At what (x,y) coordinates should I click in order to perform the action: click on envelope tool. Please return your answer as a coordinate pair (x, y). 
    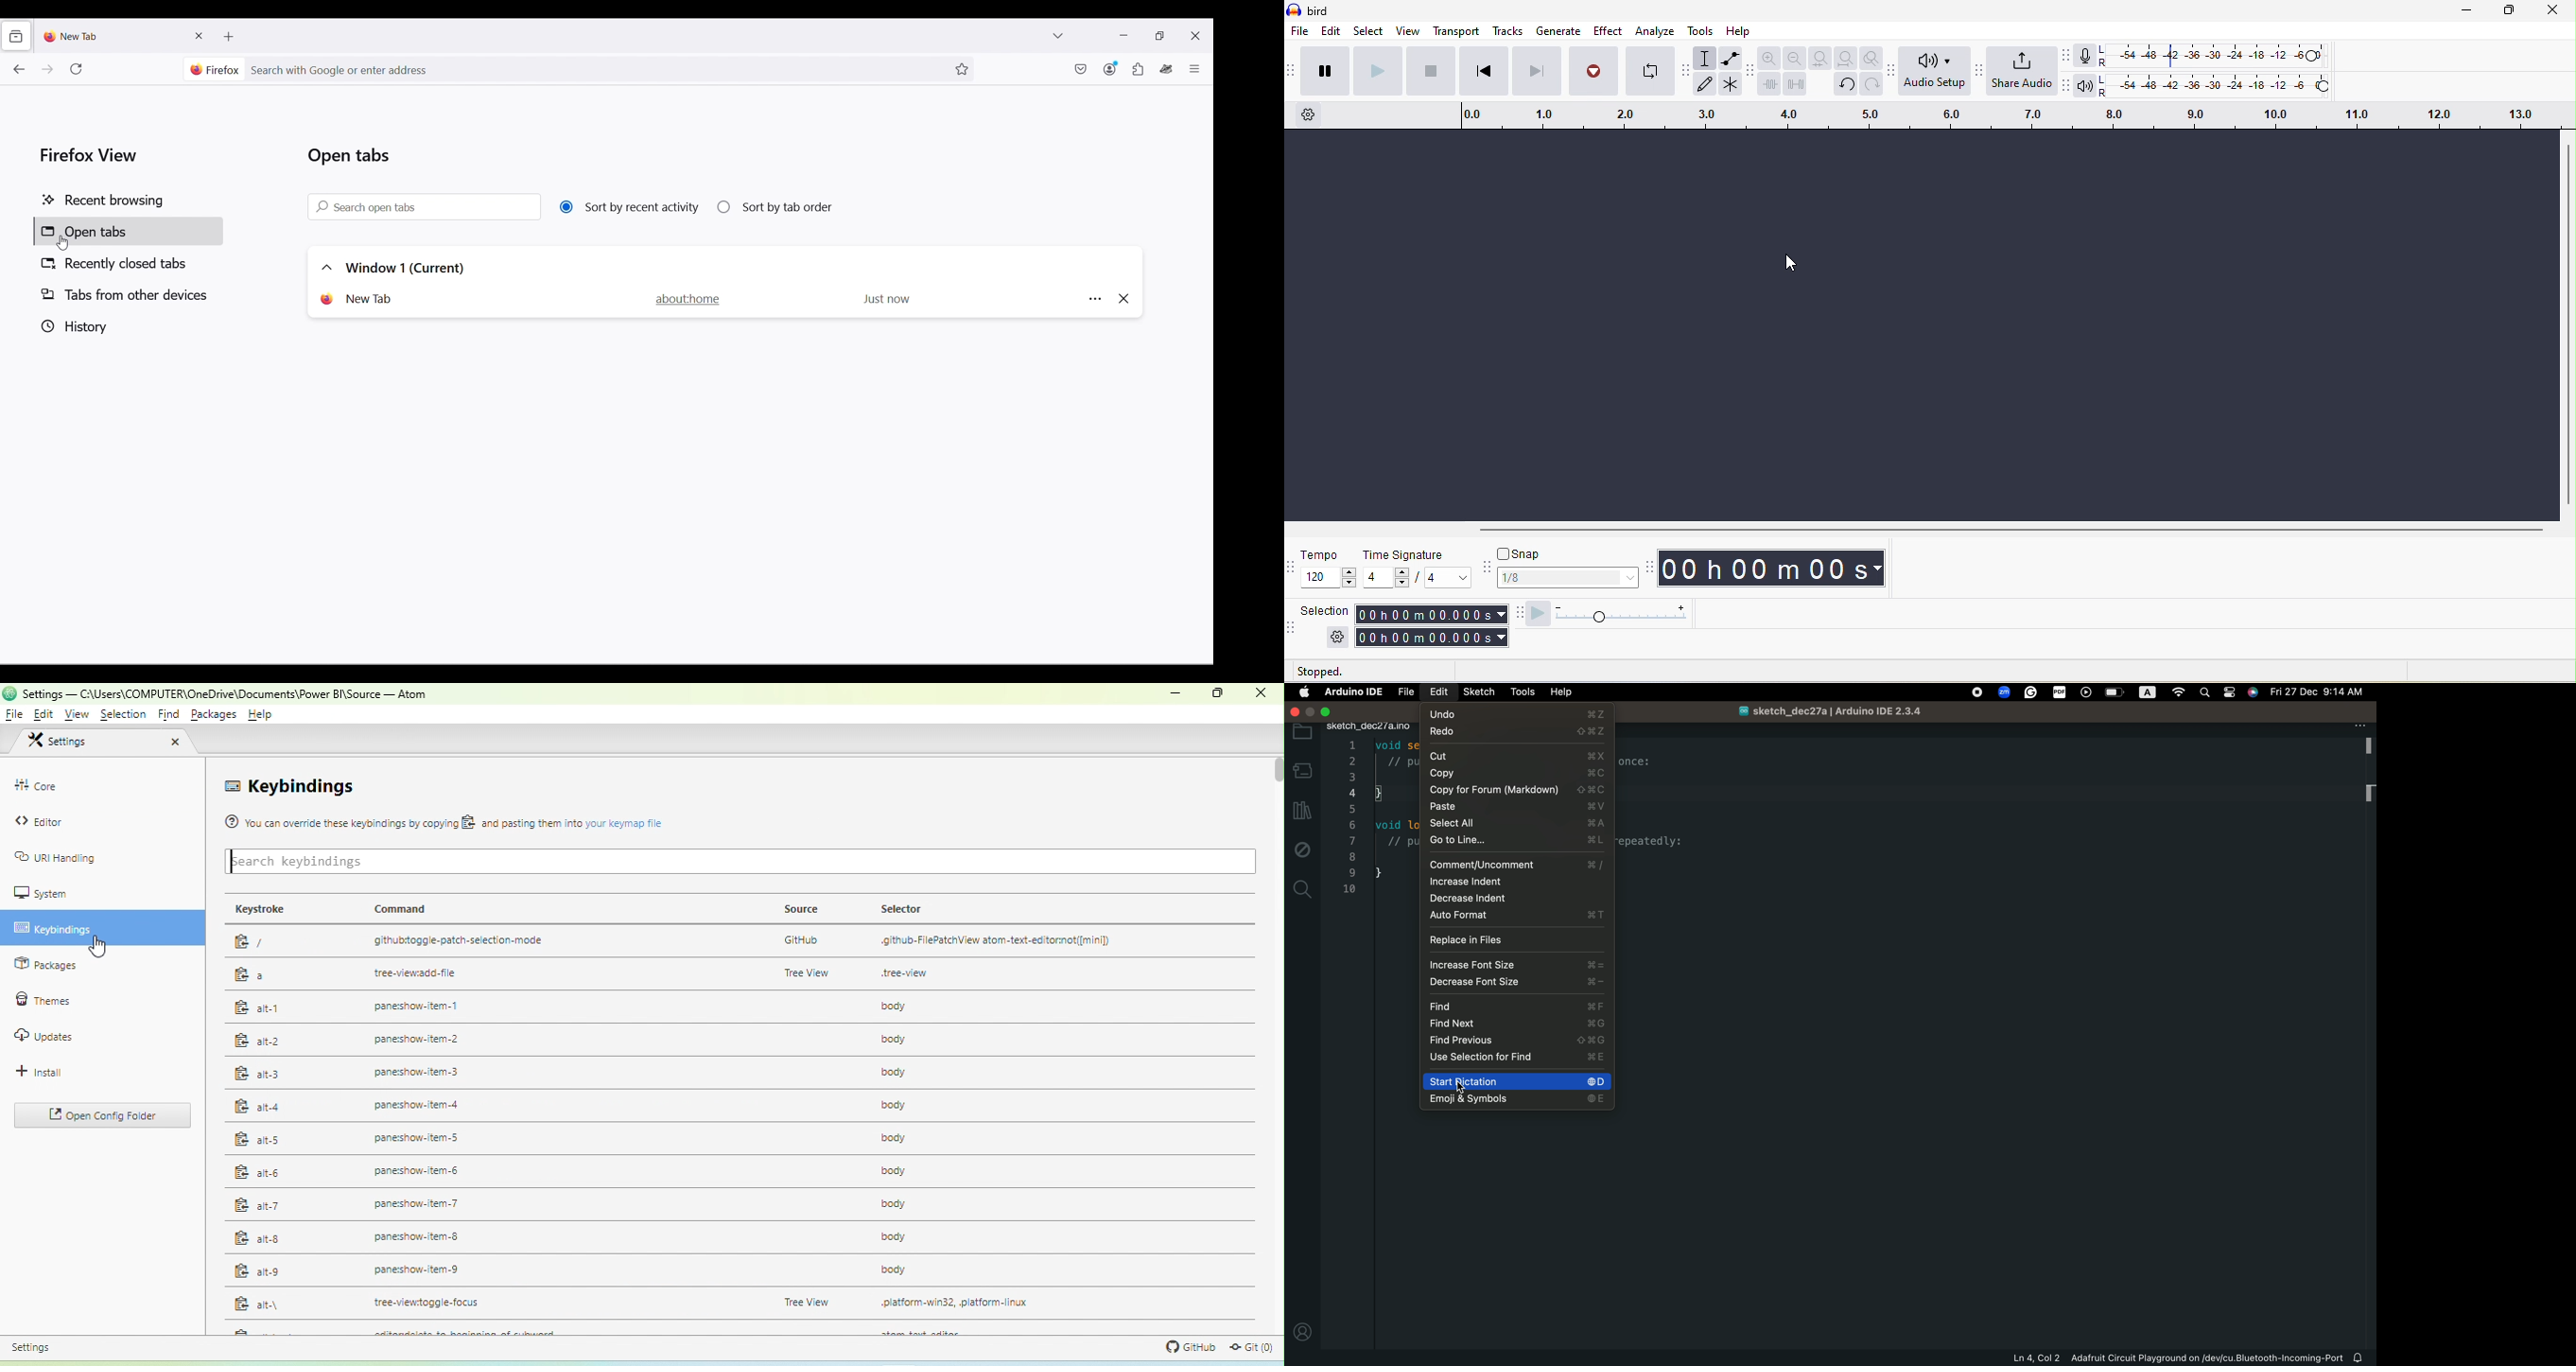
    Looking at the image, I should click on (1730, 59).